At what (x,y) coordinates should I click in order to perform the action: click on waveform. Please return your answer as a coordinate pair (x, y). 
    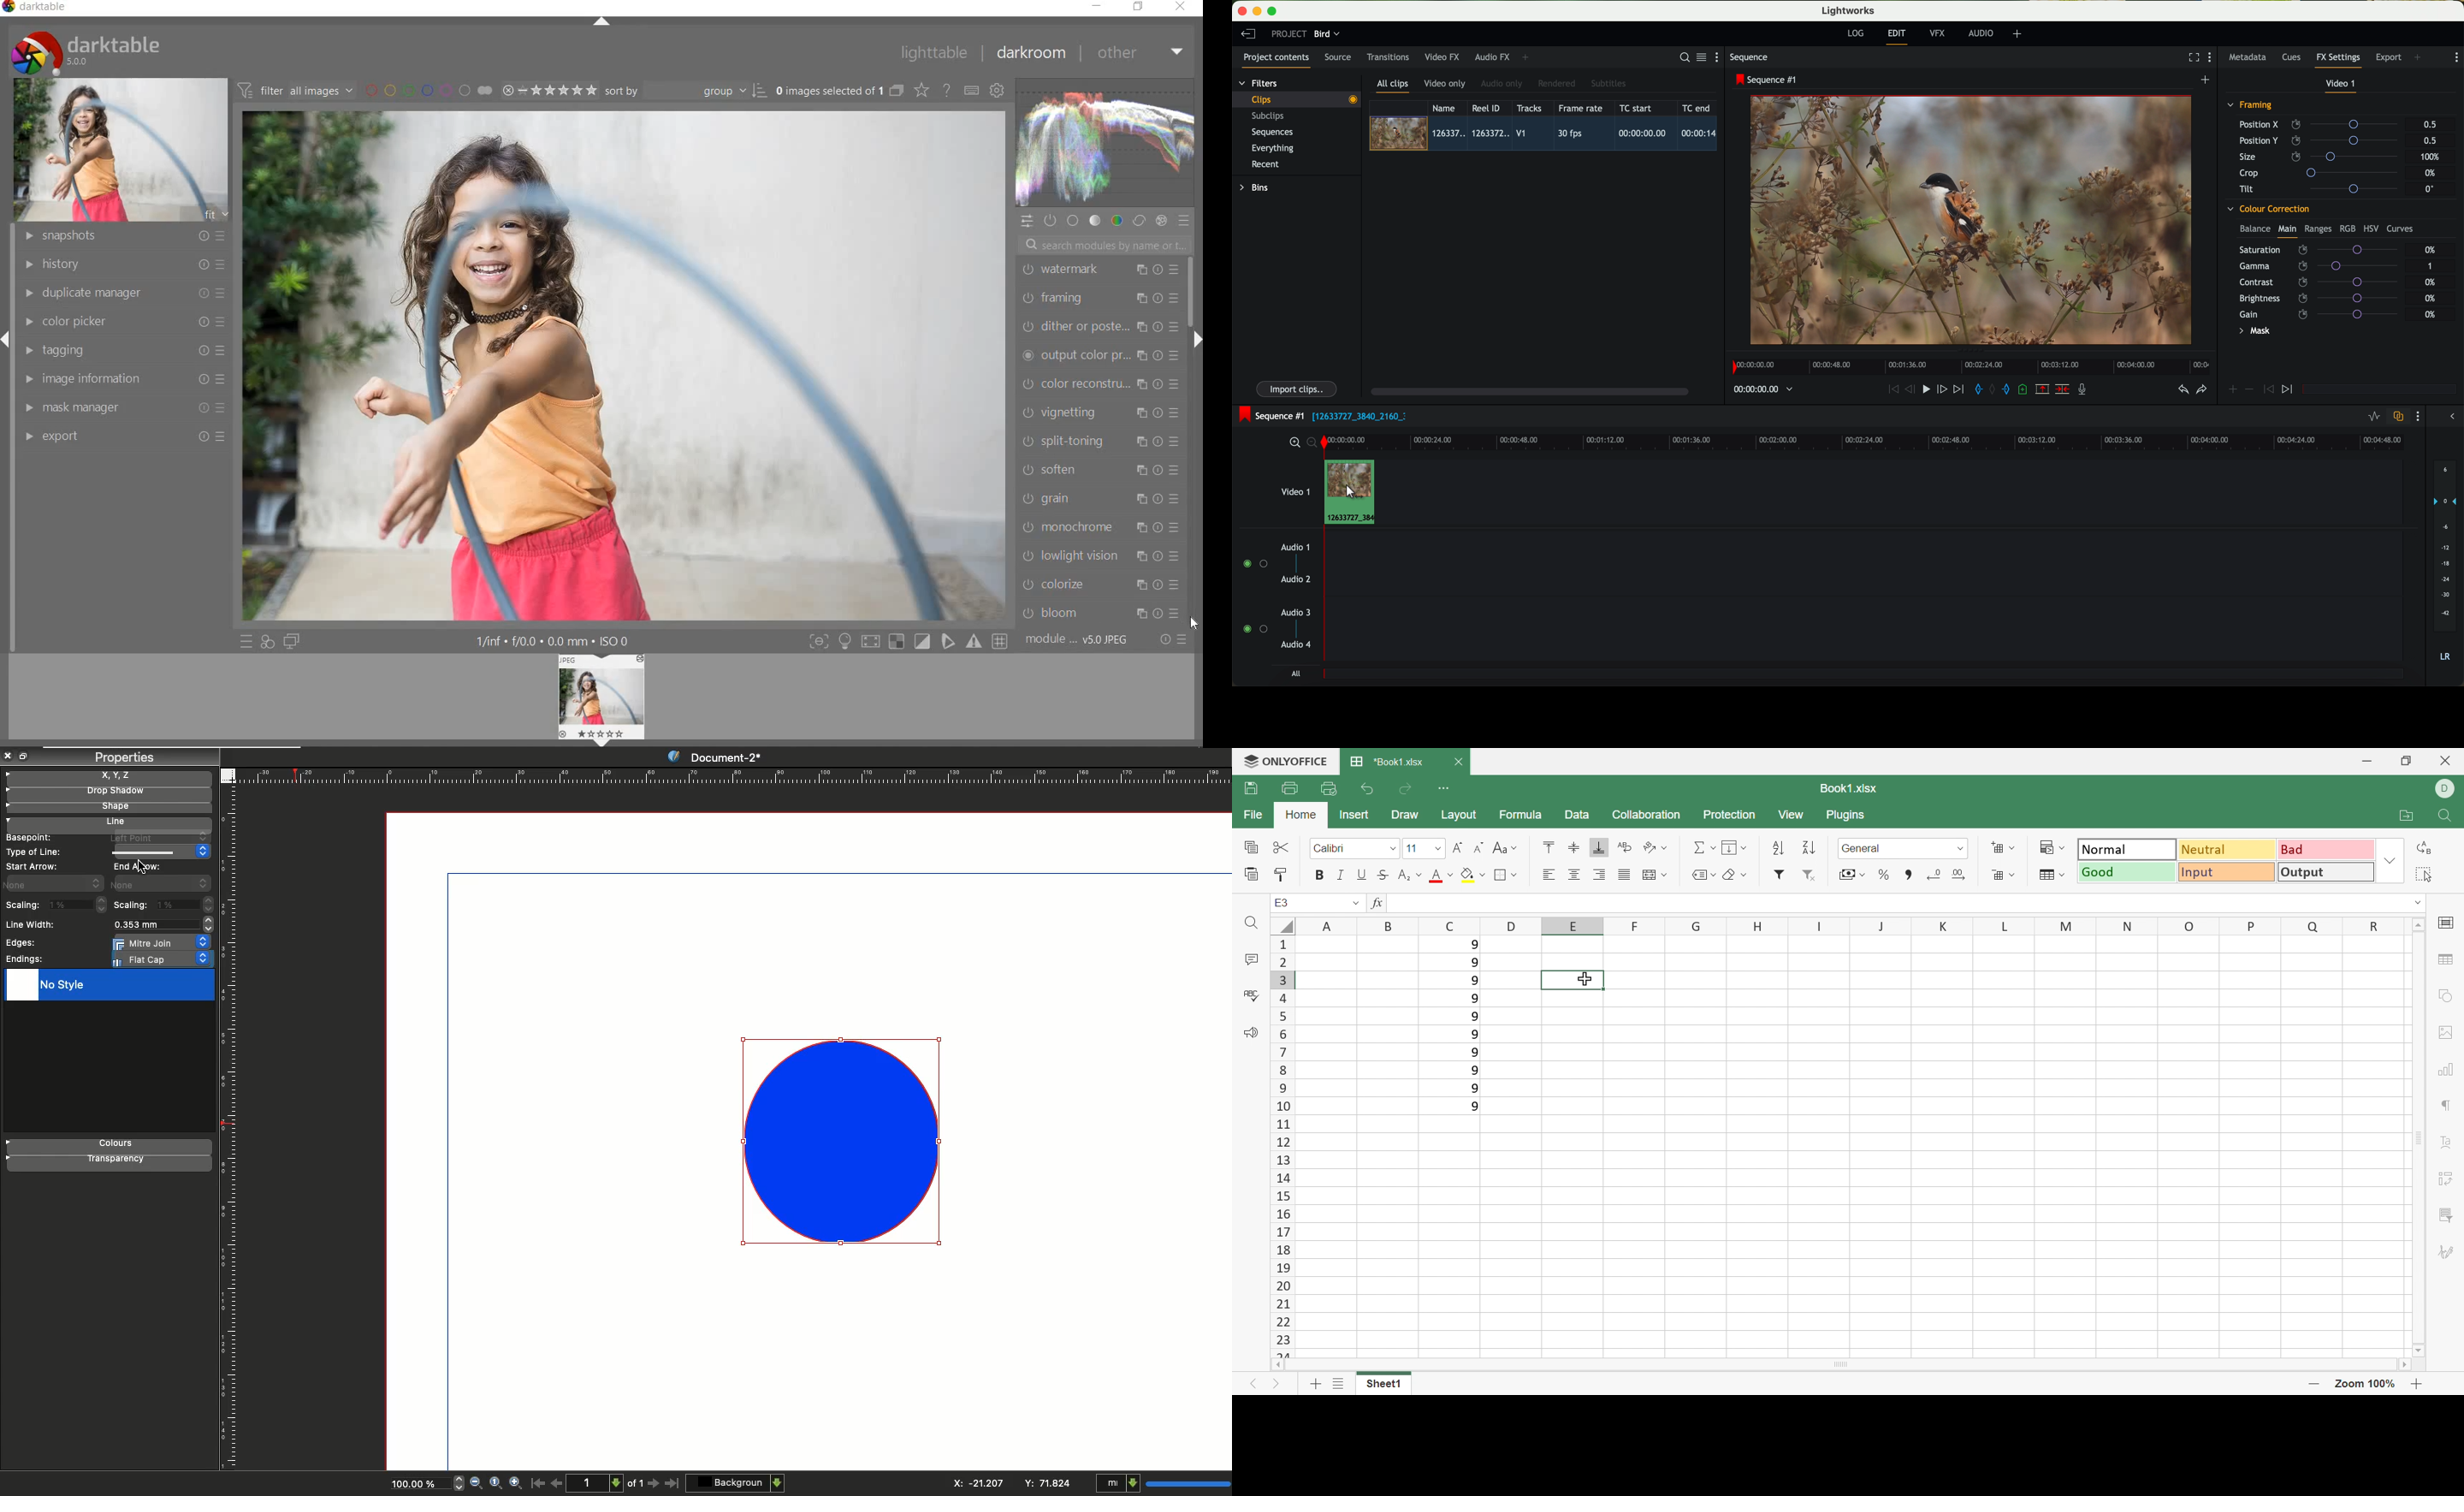
    Looking at the image, I should click on (1104, 142).